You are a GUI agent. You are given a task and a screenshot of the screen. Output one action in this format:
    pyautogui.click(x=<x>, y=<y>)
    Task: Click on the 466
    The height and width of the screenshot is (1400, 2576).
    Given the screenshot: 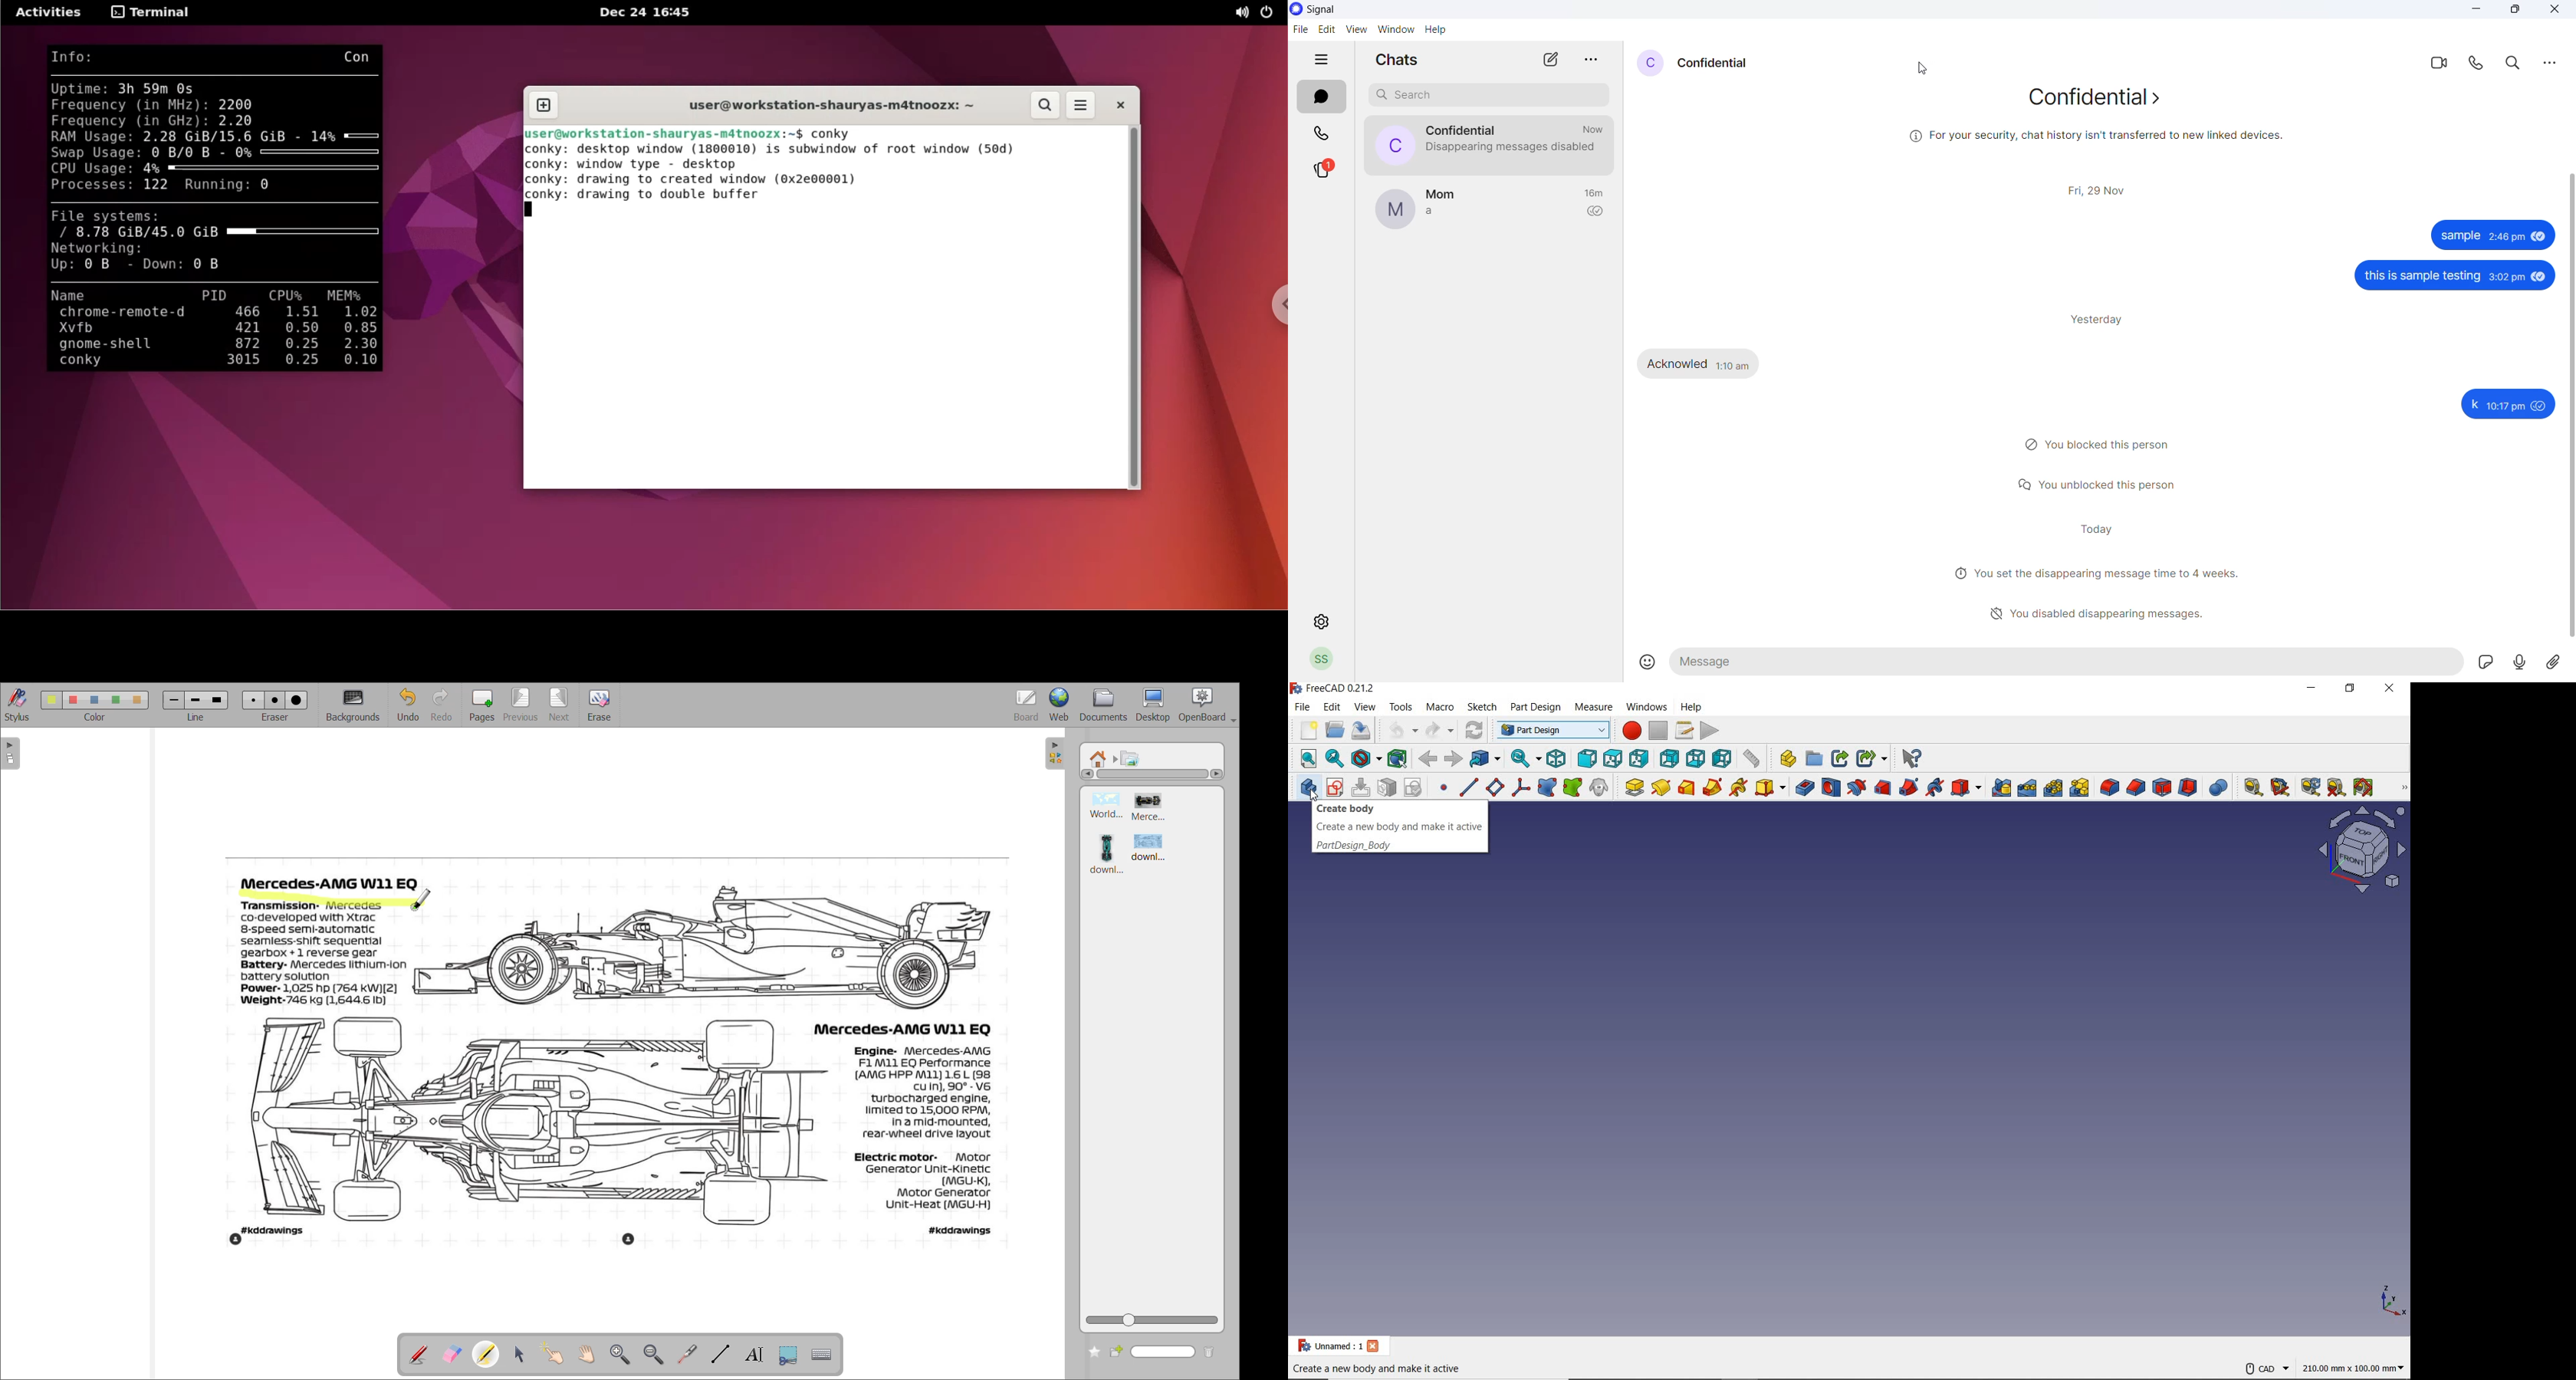 What is the action you would take?
    pyautogui.click(x=247, y=311)
    